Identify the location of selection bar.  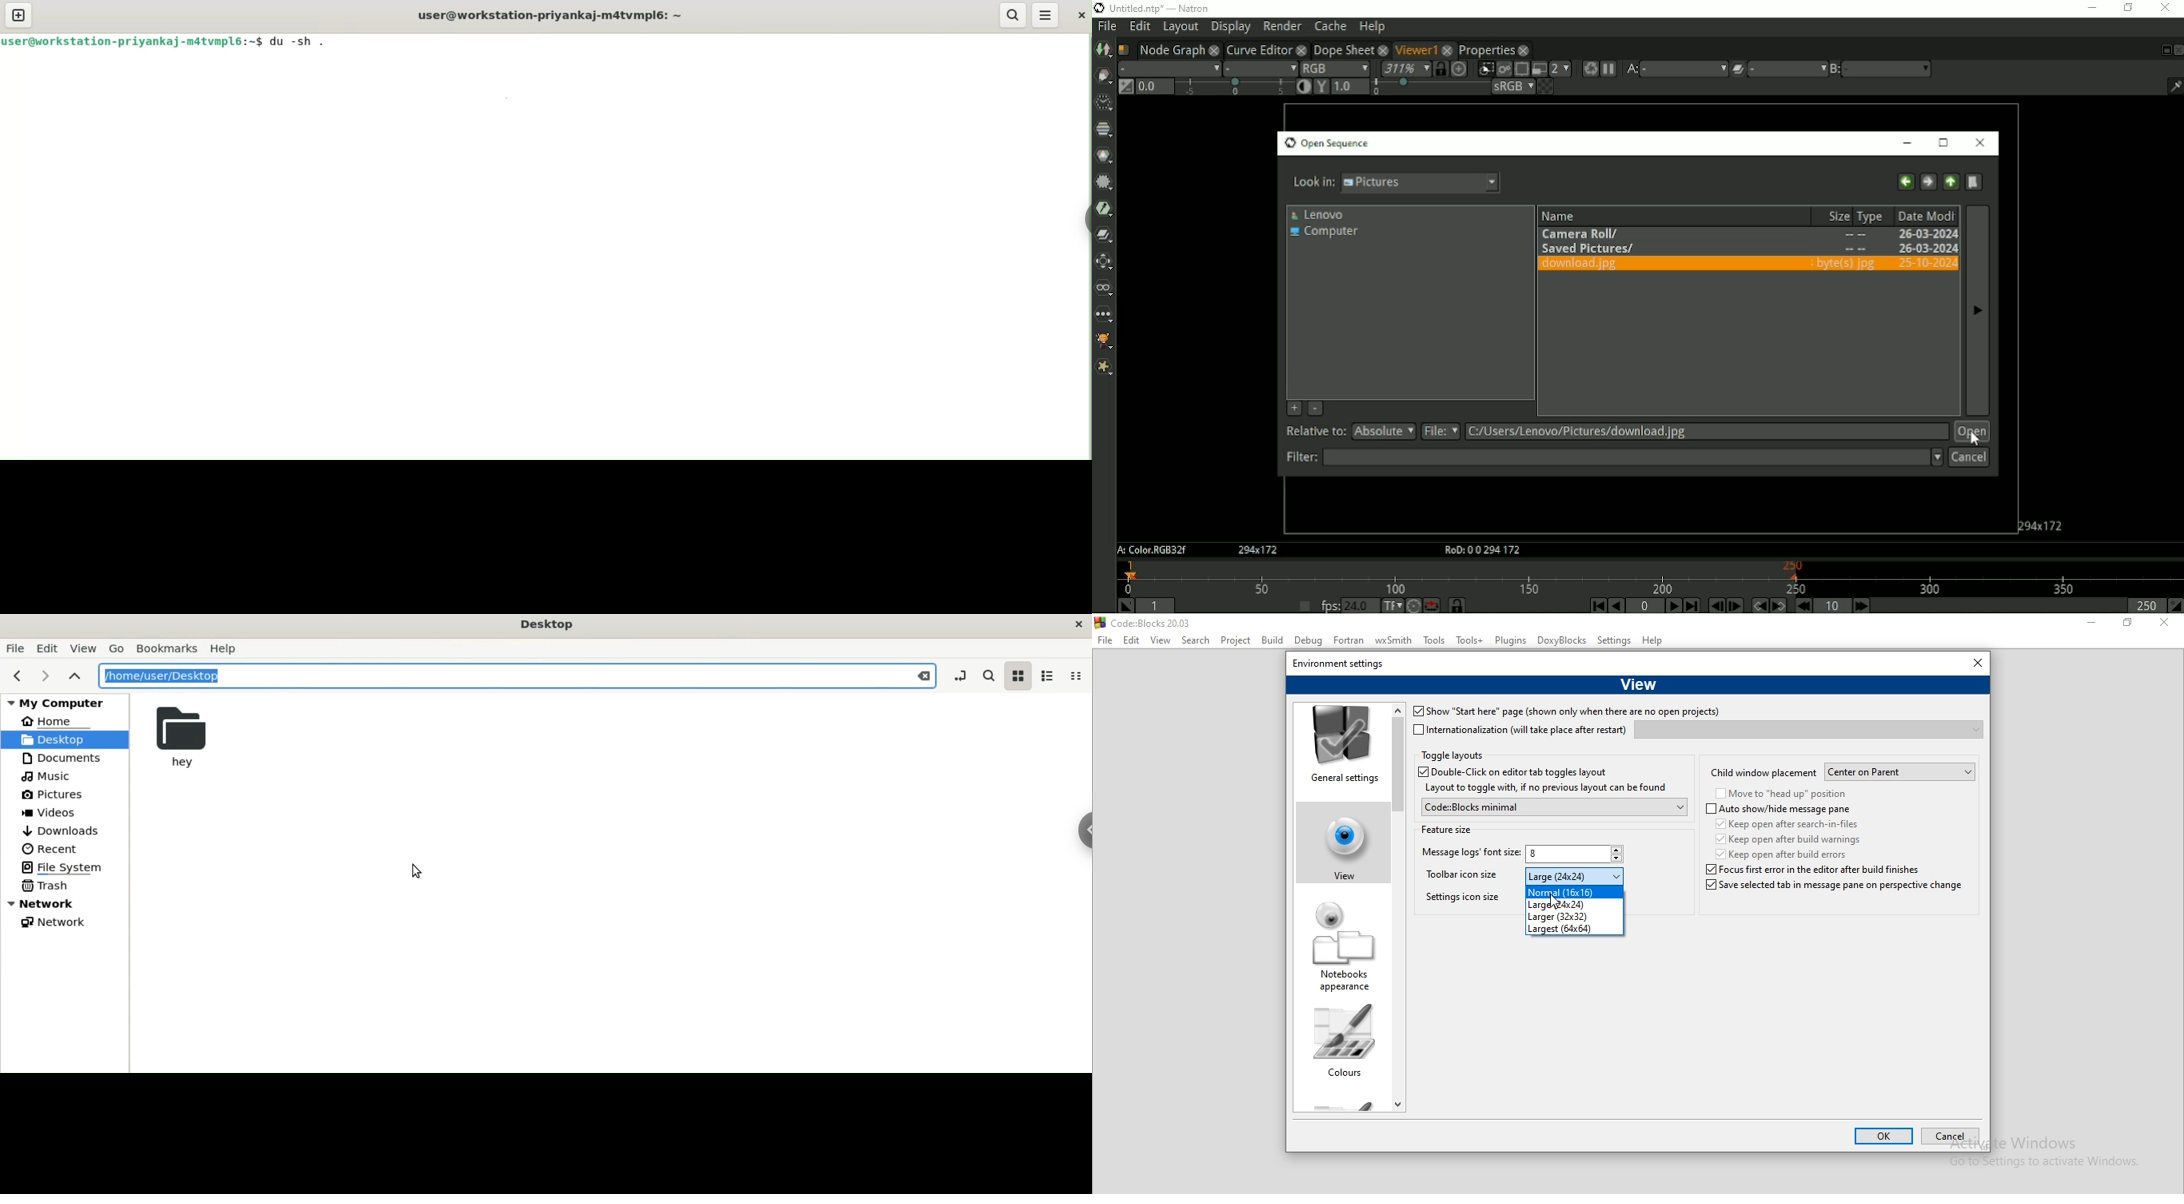
(1429, 88).